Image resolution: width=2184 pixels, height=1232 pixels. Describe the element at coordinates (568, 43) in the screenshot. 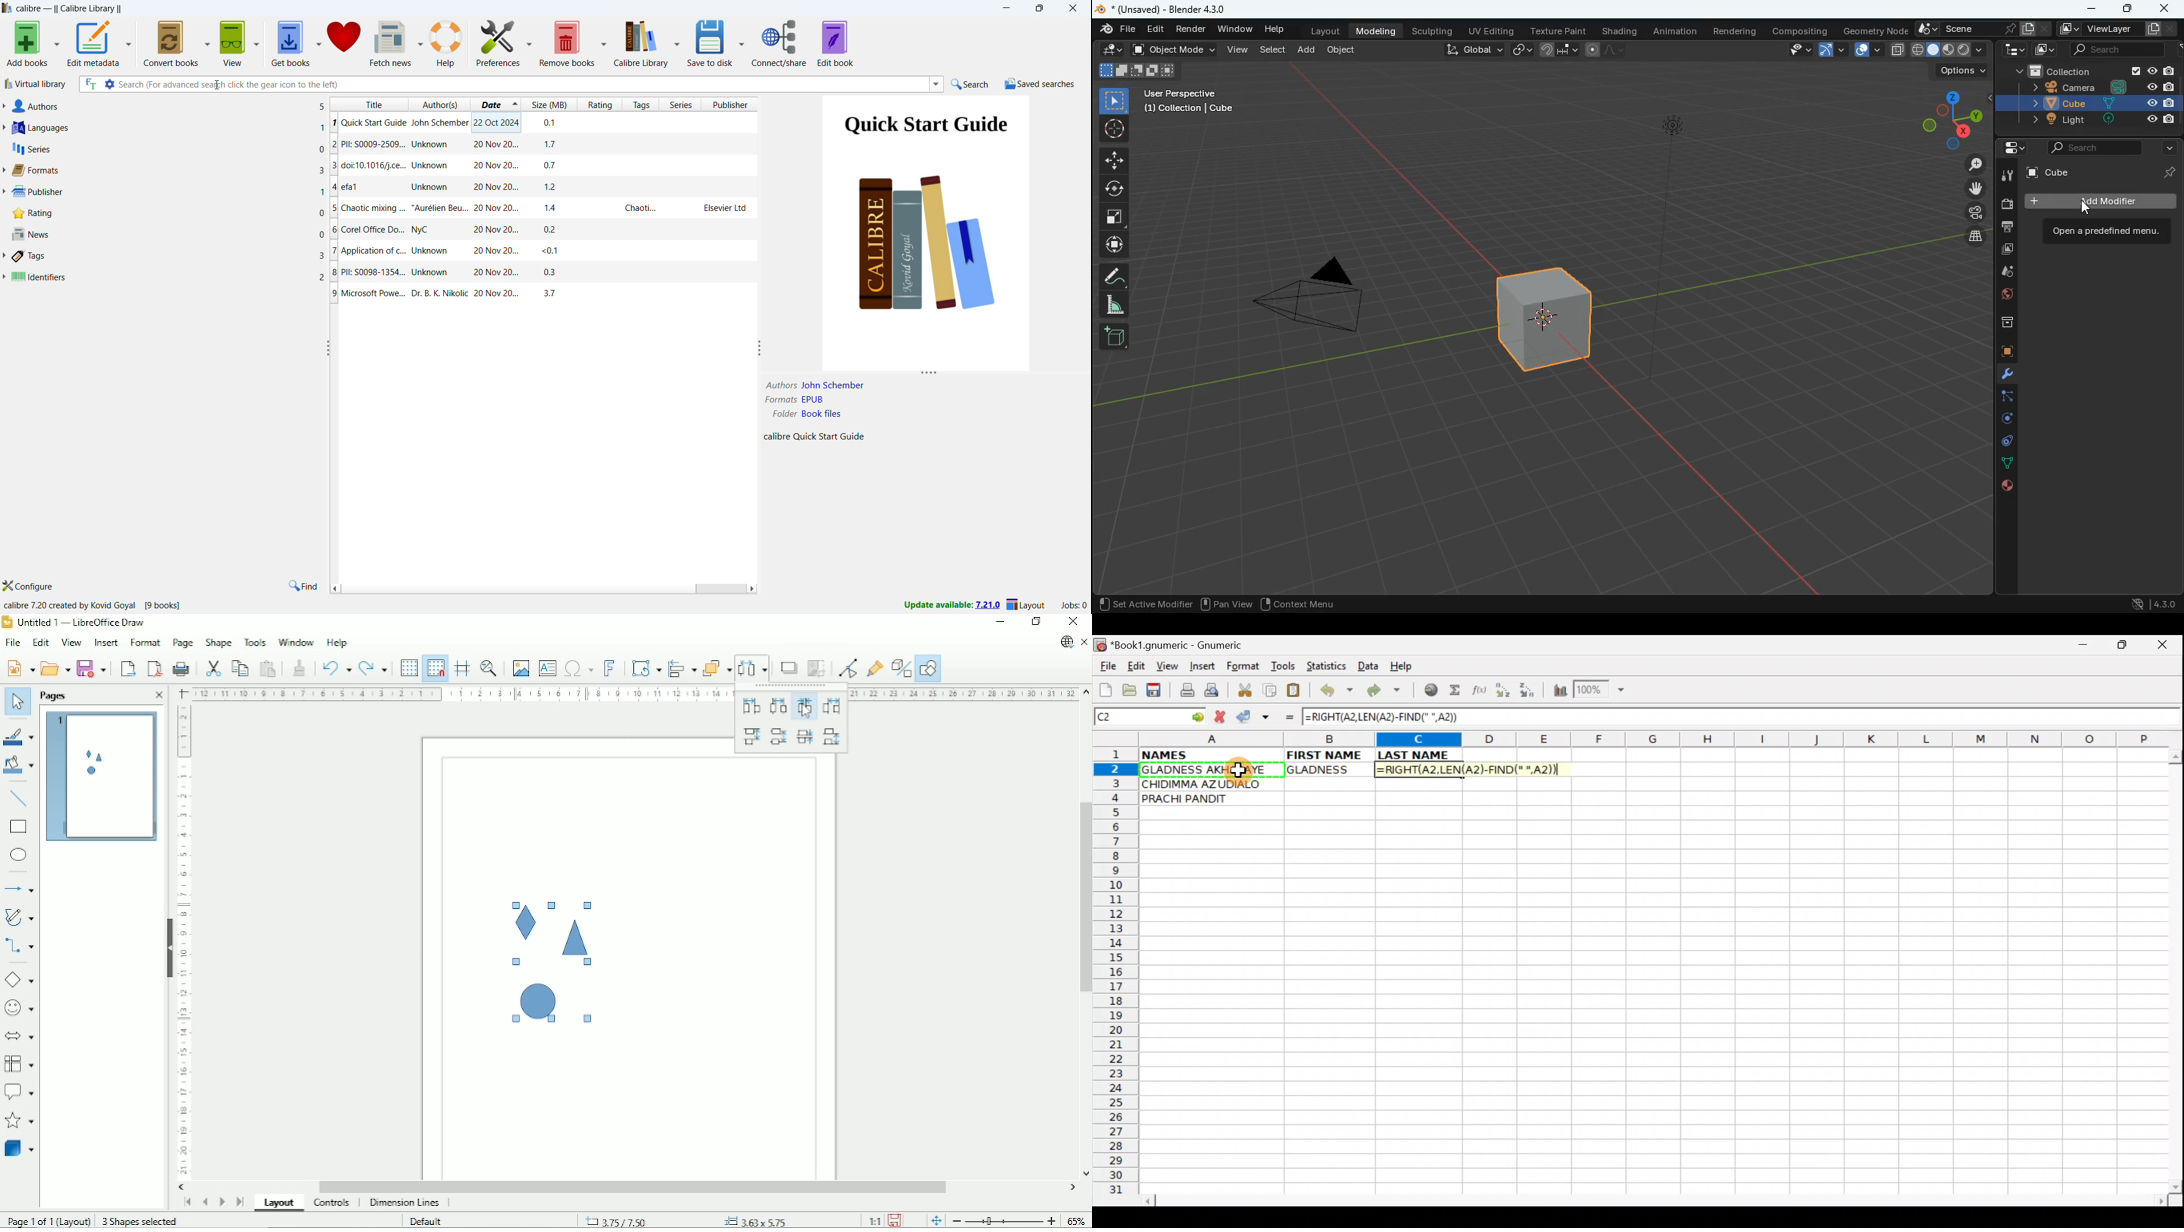

I see `remove books` at that location.